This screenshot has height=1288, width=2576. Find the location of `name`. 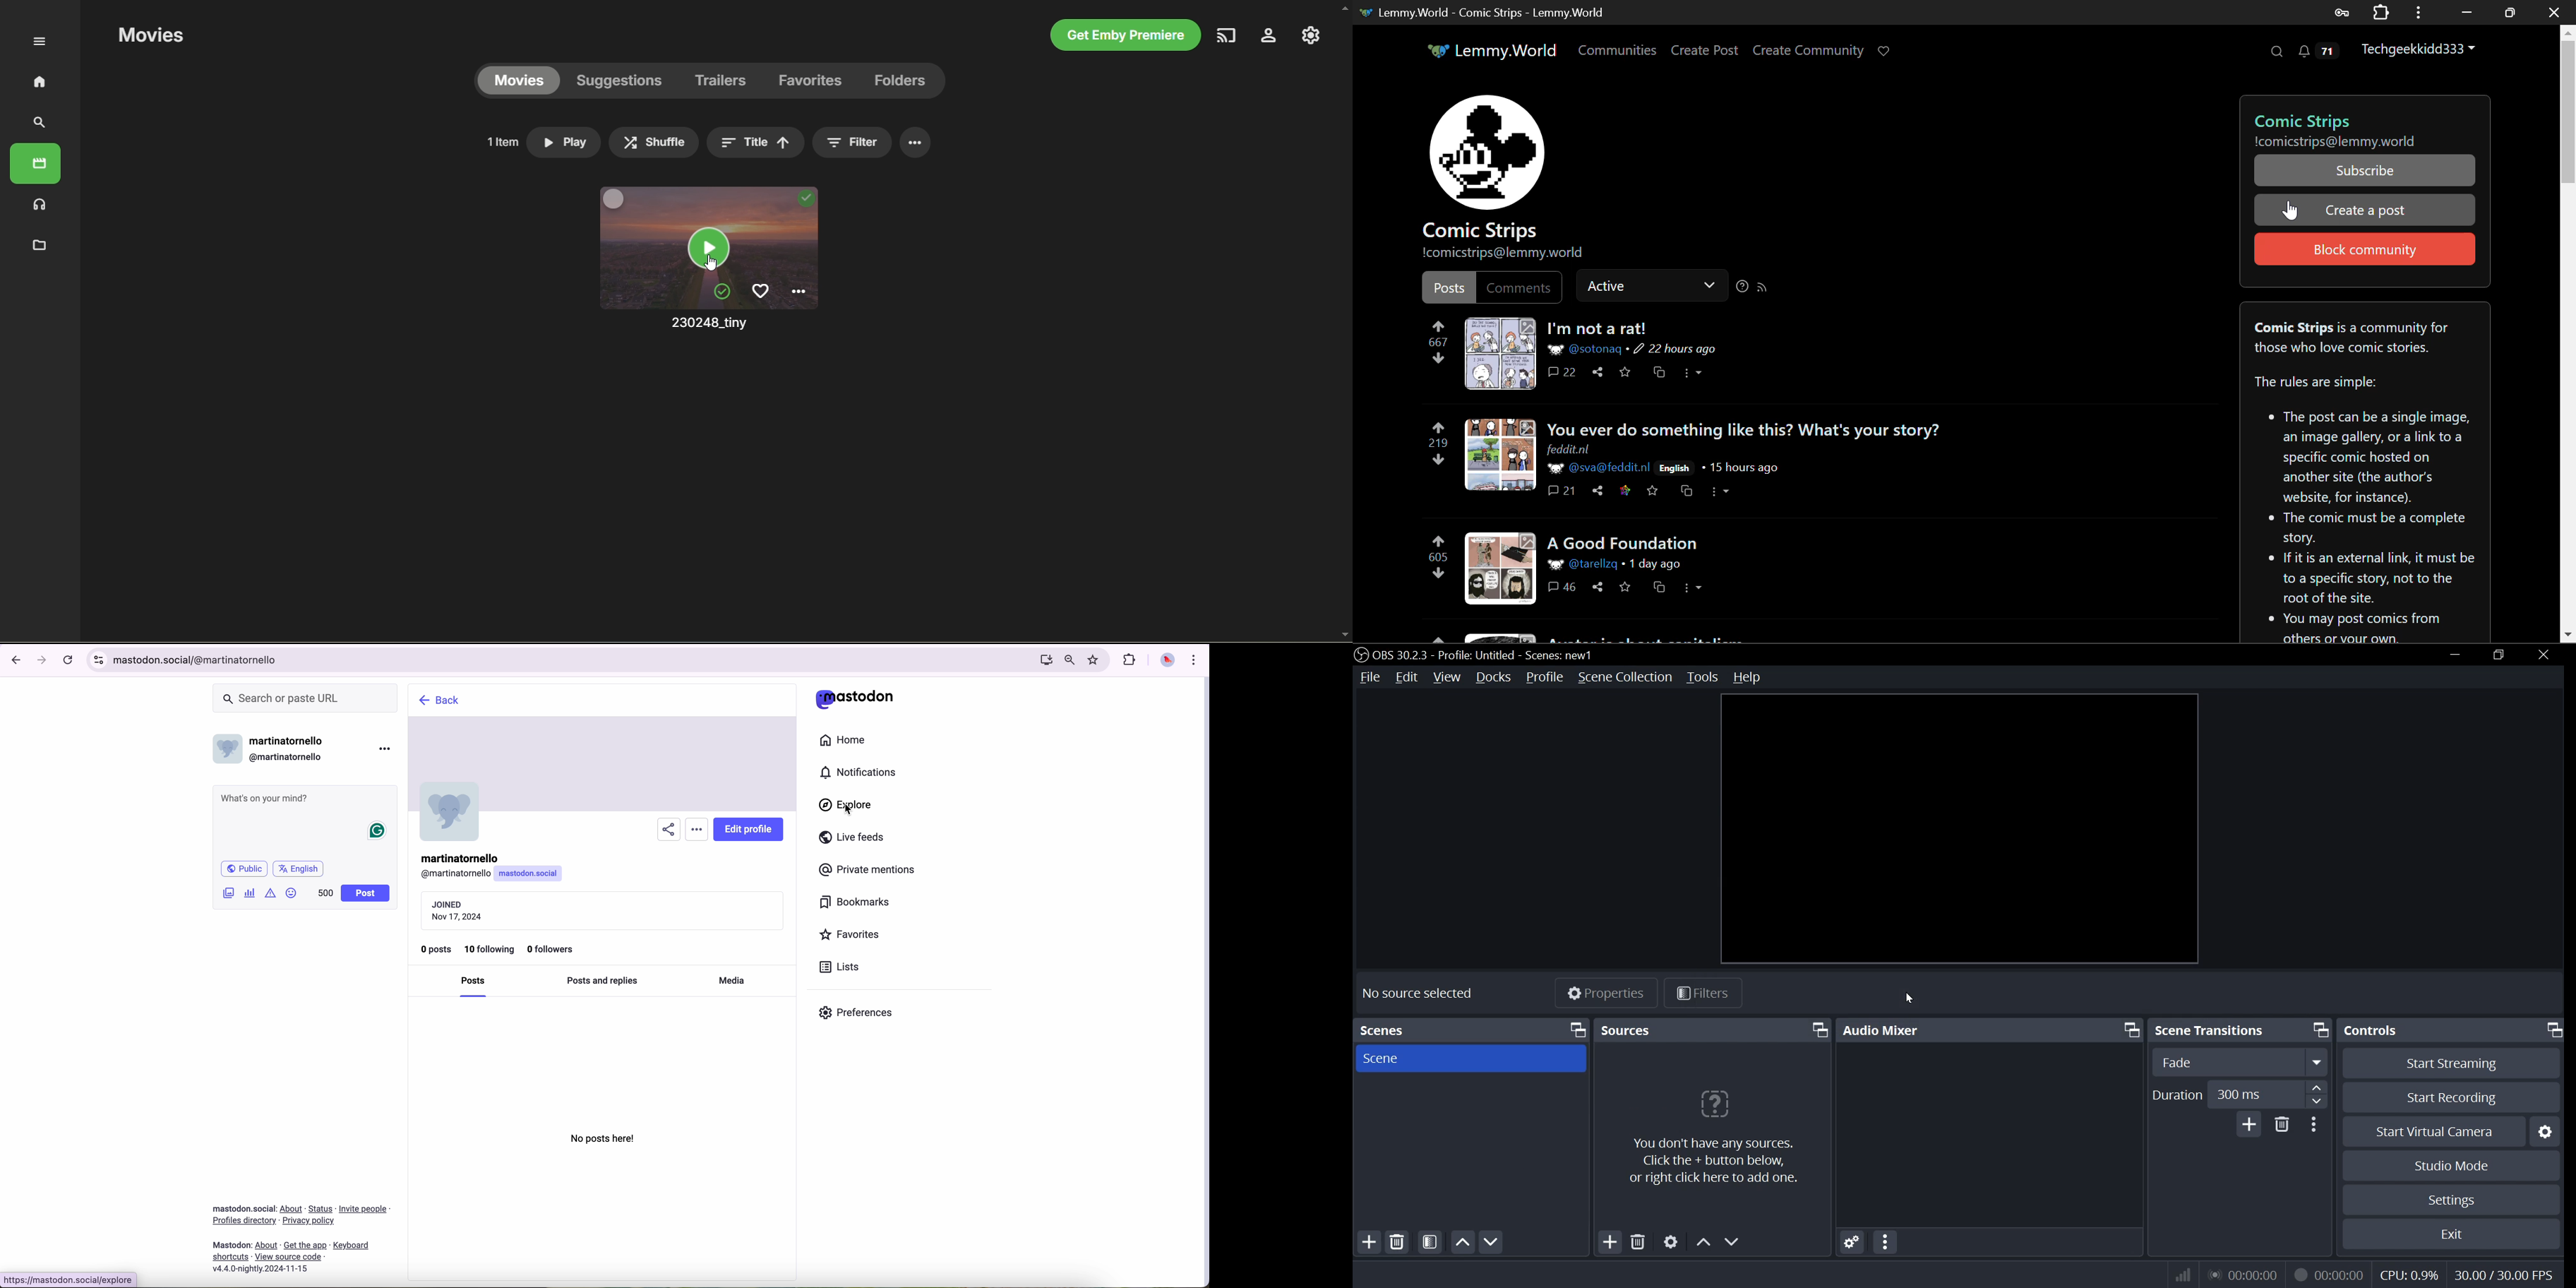

name is located at coordinates (1563, 656).